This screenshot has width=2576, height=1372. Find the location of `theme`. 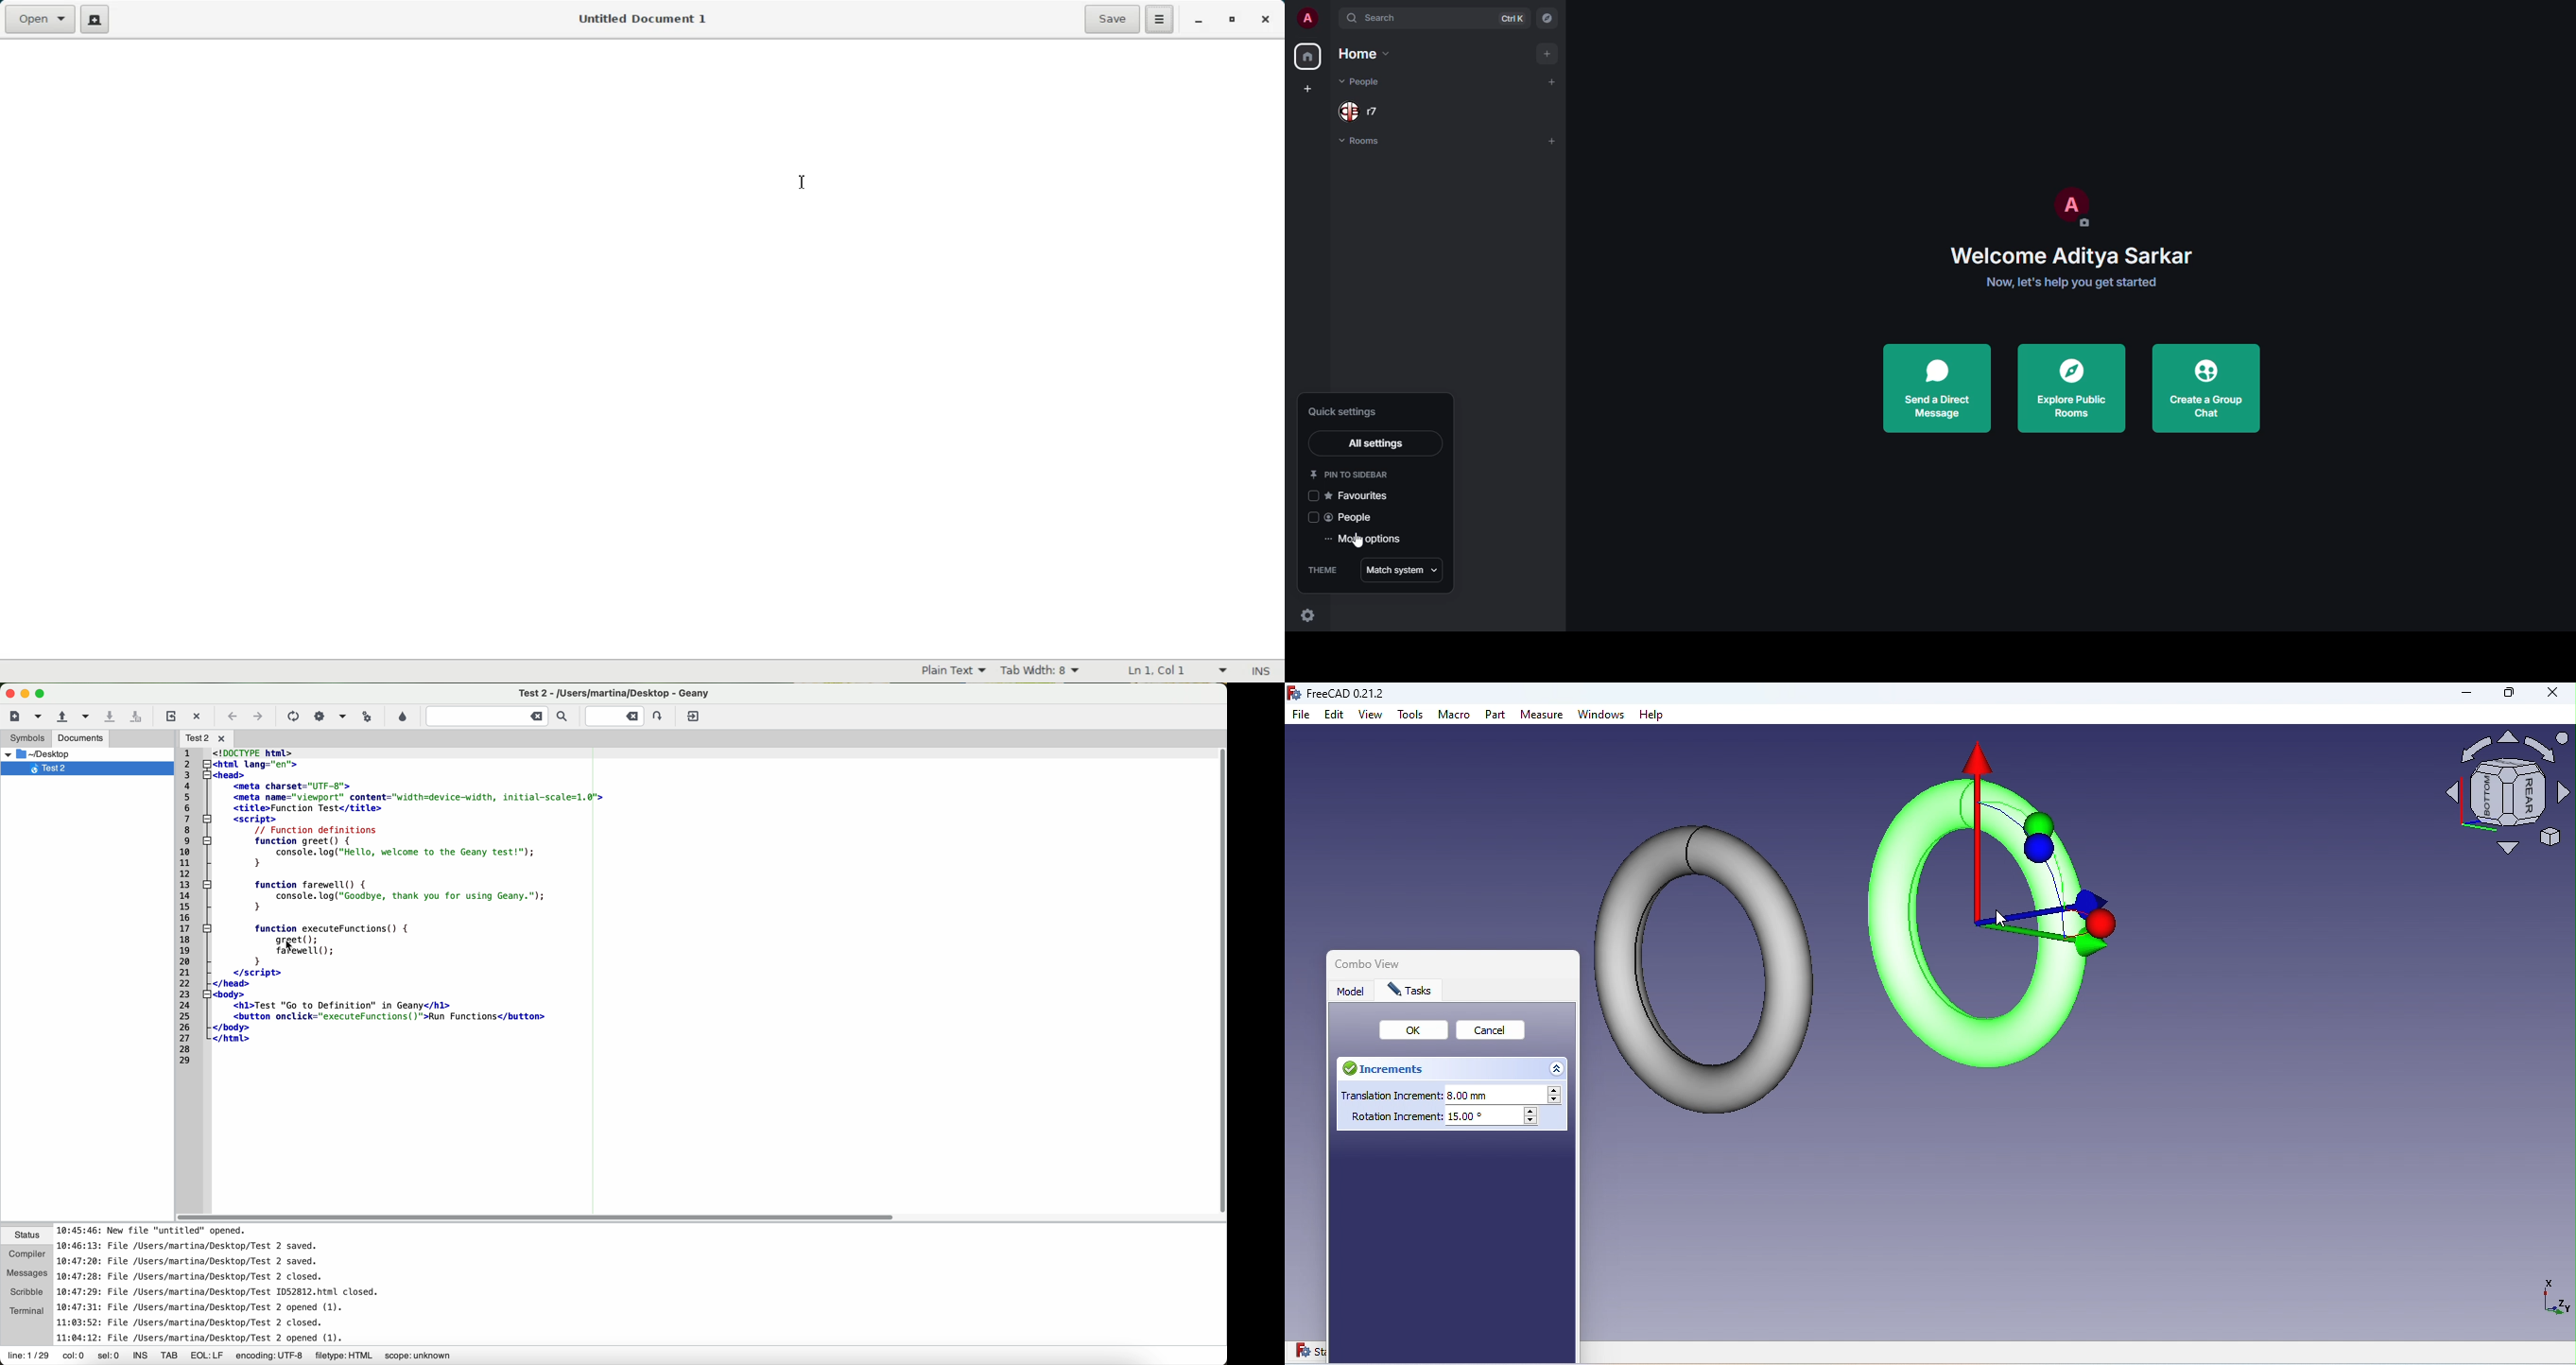

theme is located at coordinates (1325, 570).